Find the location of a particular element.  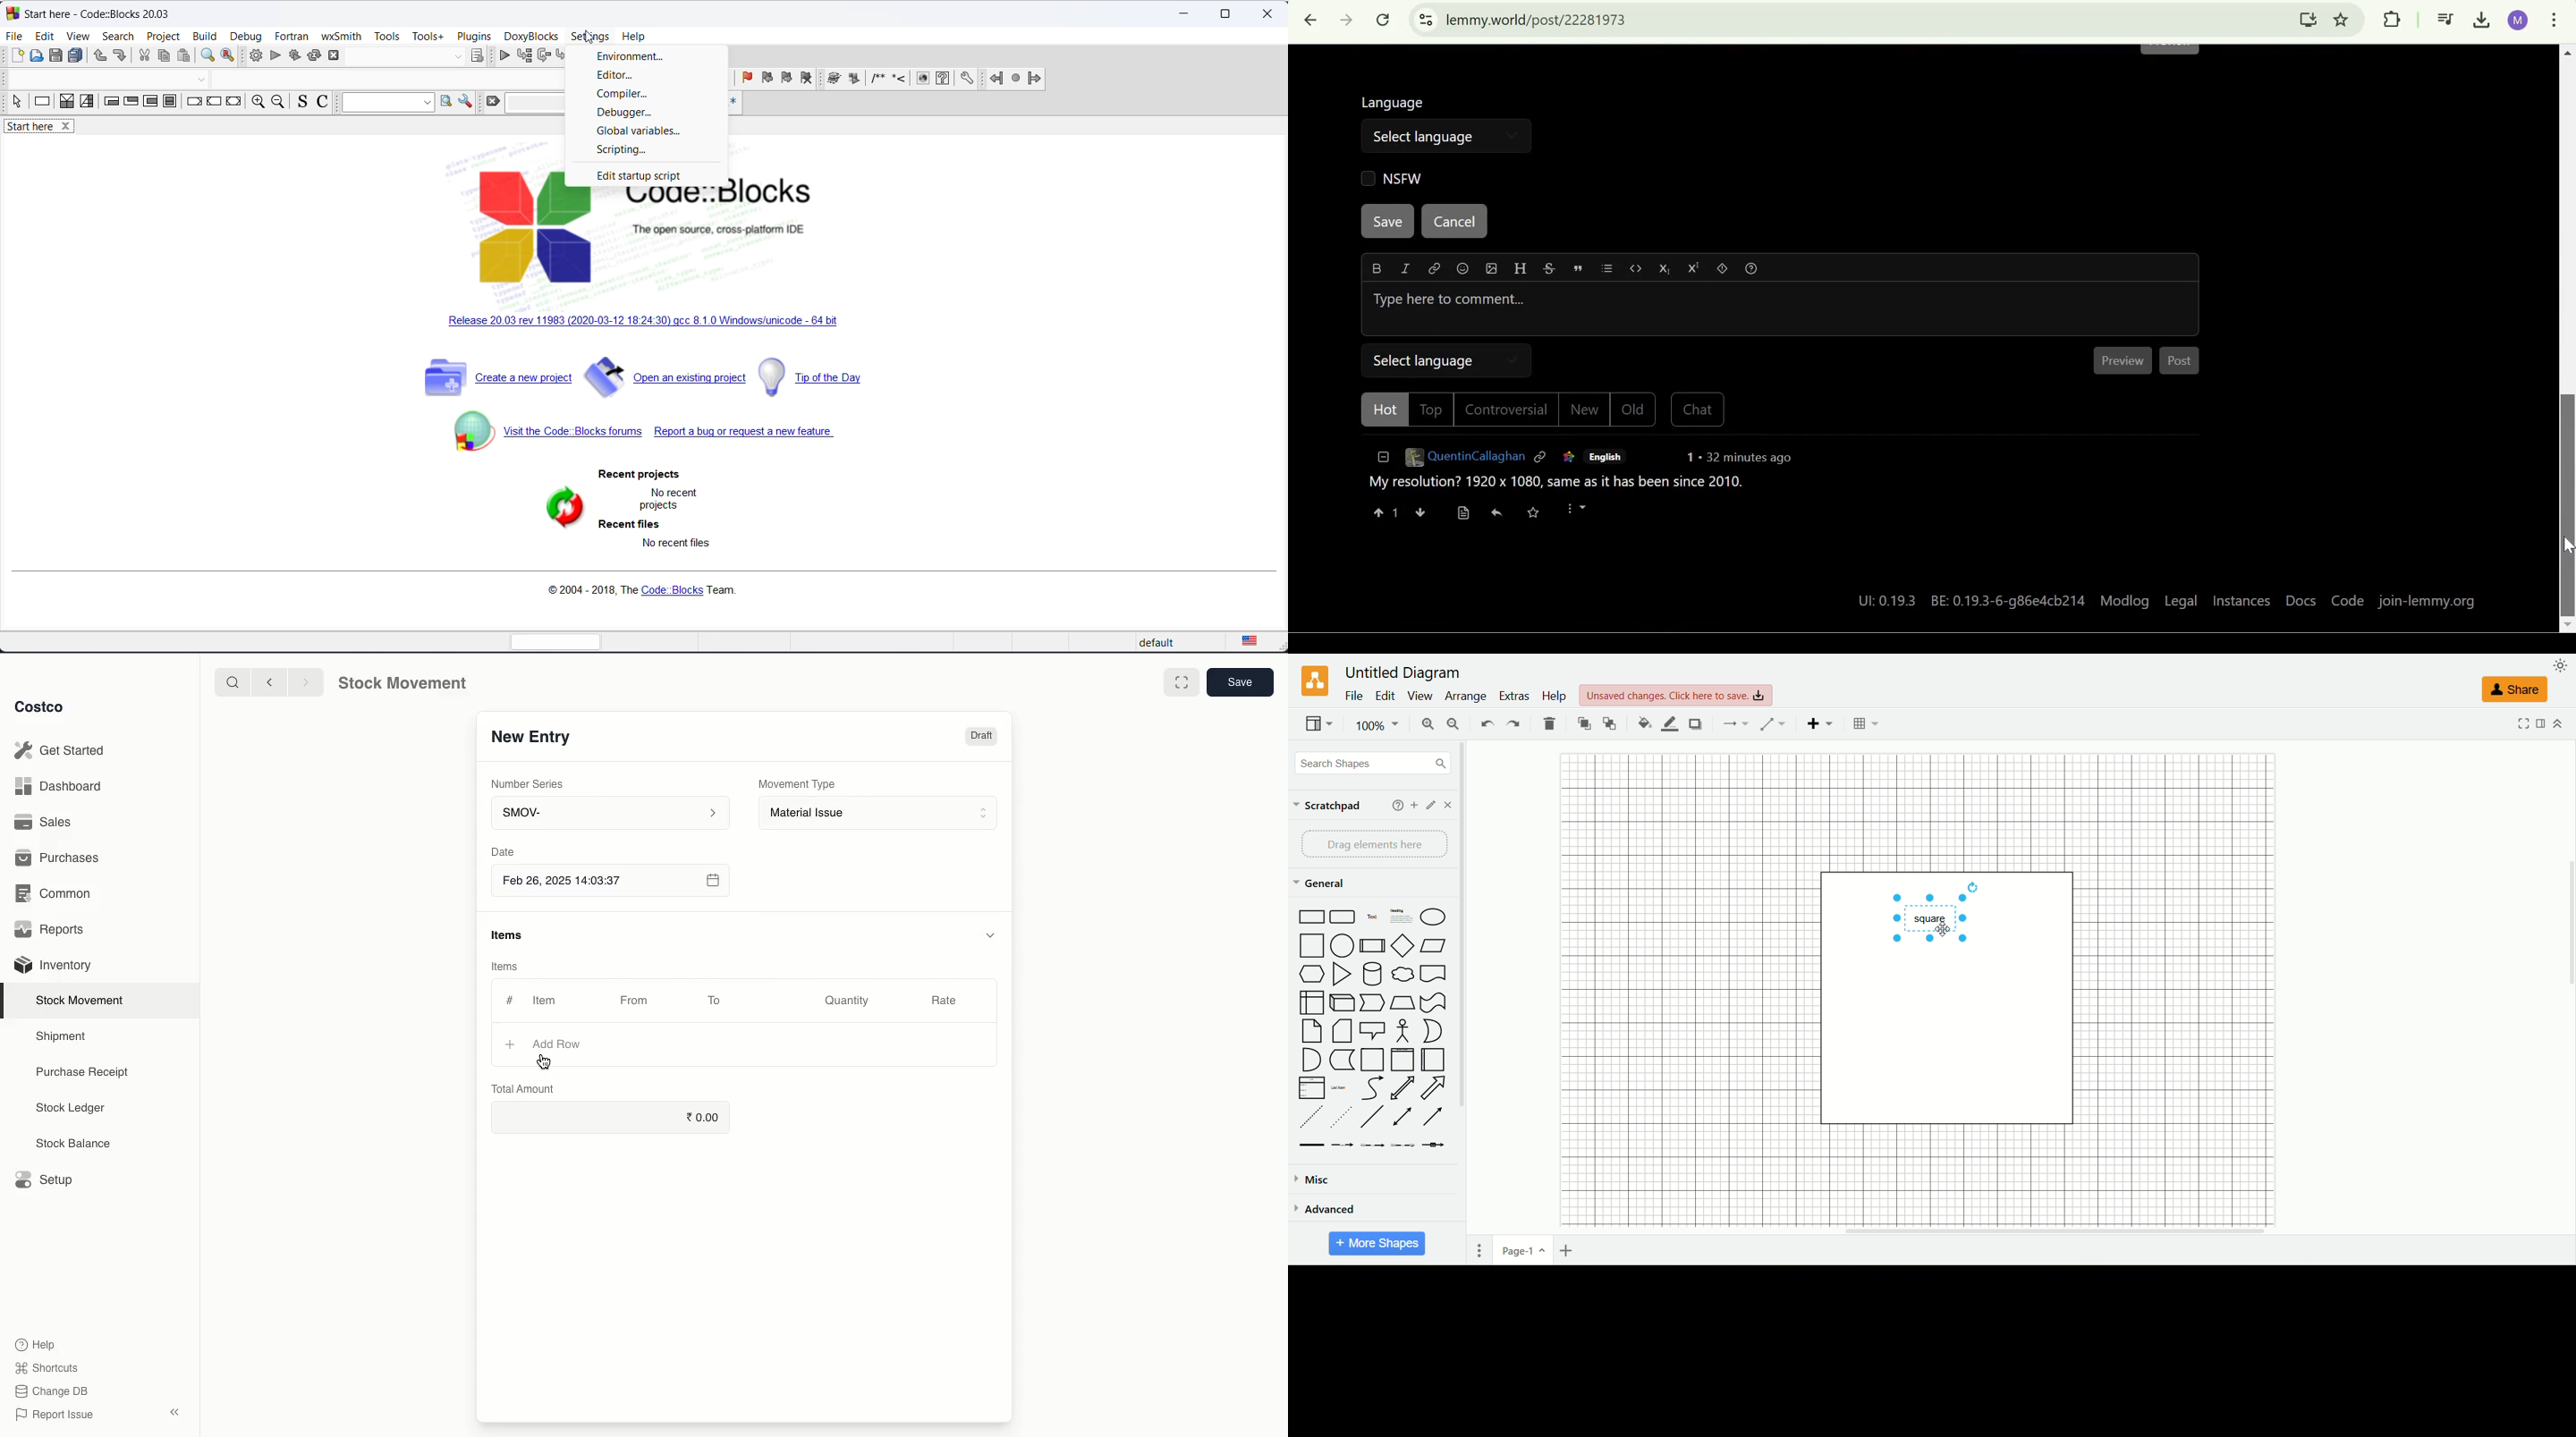

abort is located at coordinates (333, 54).